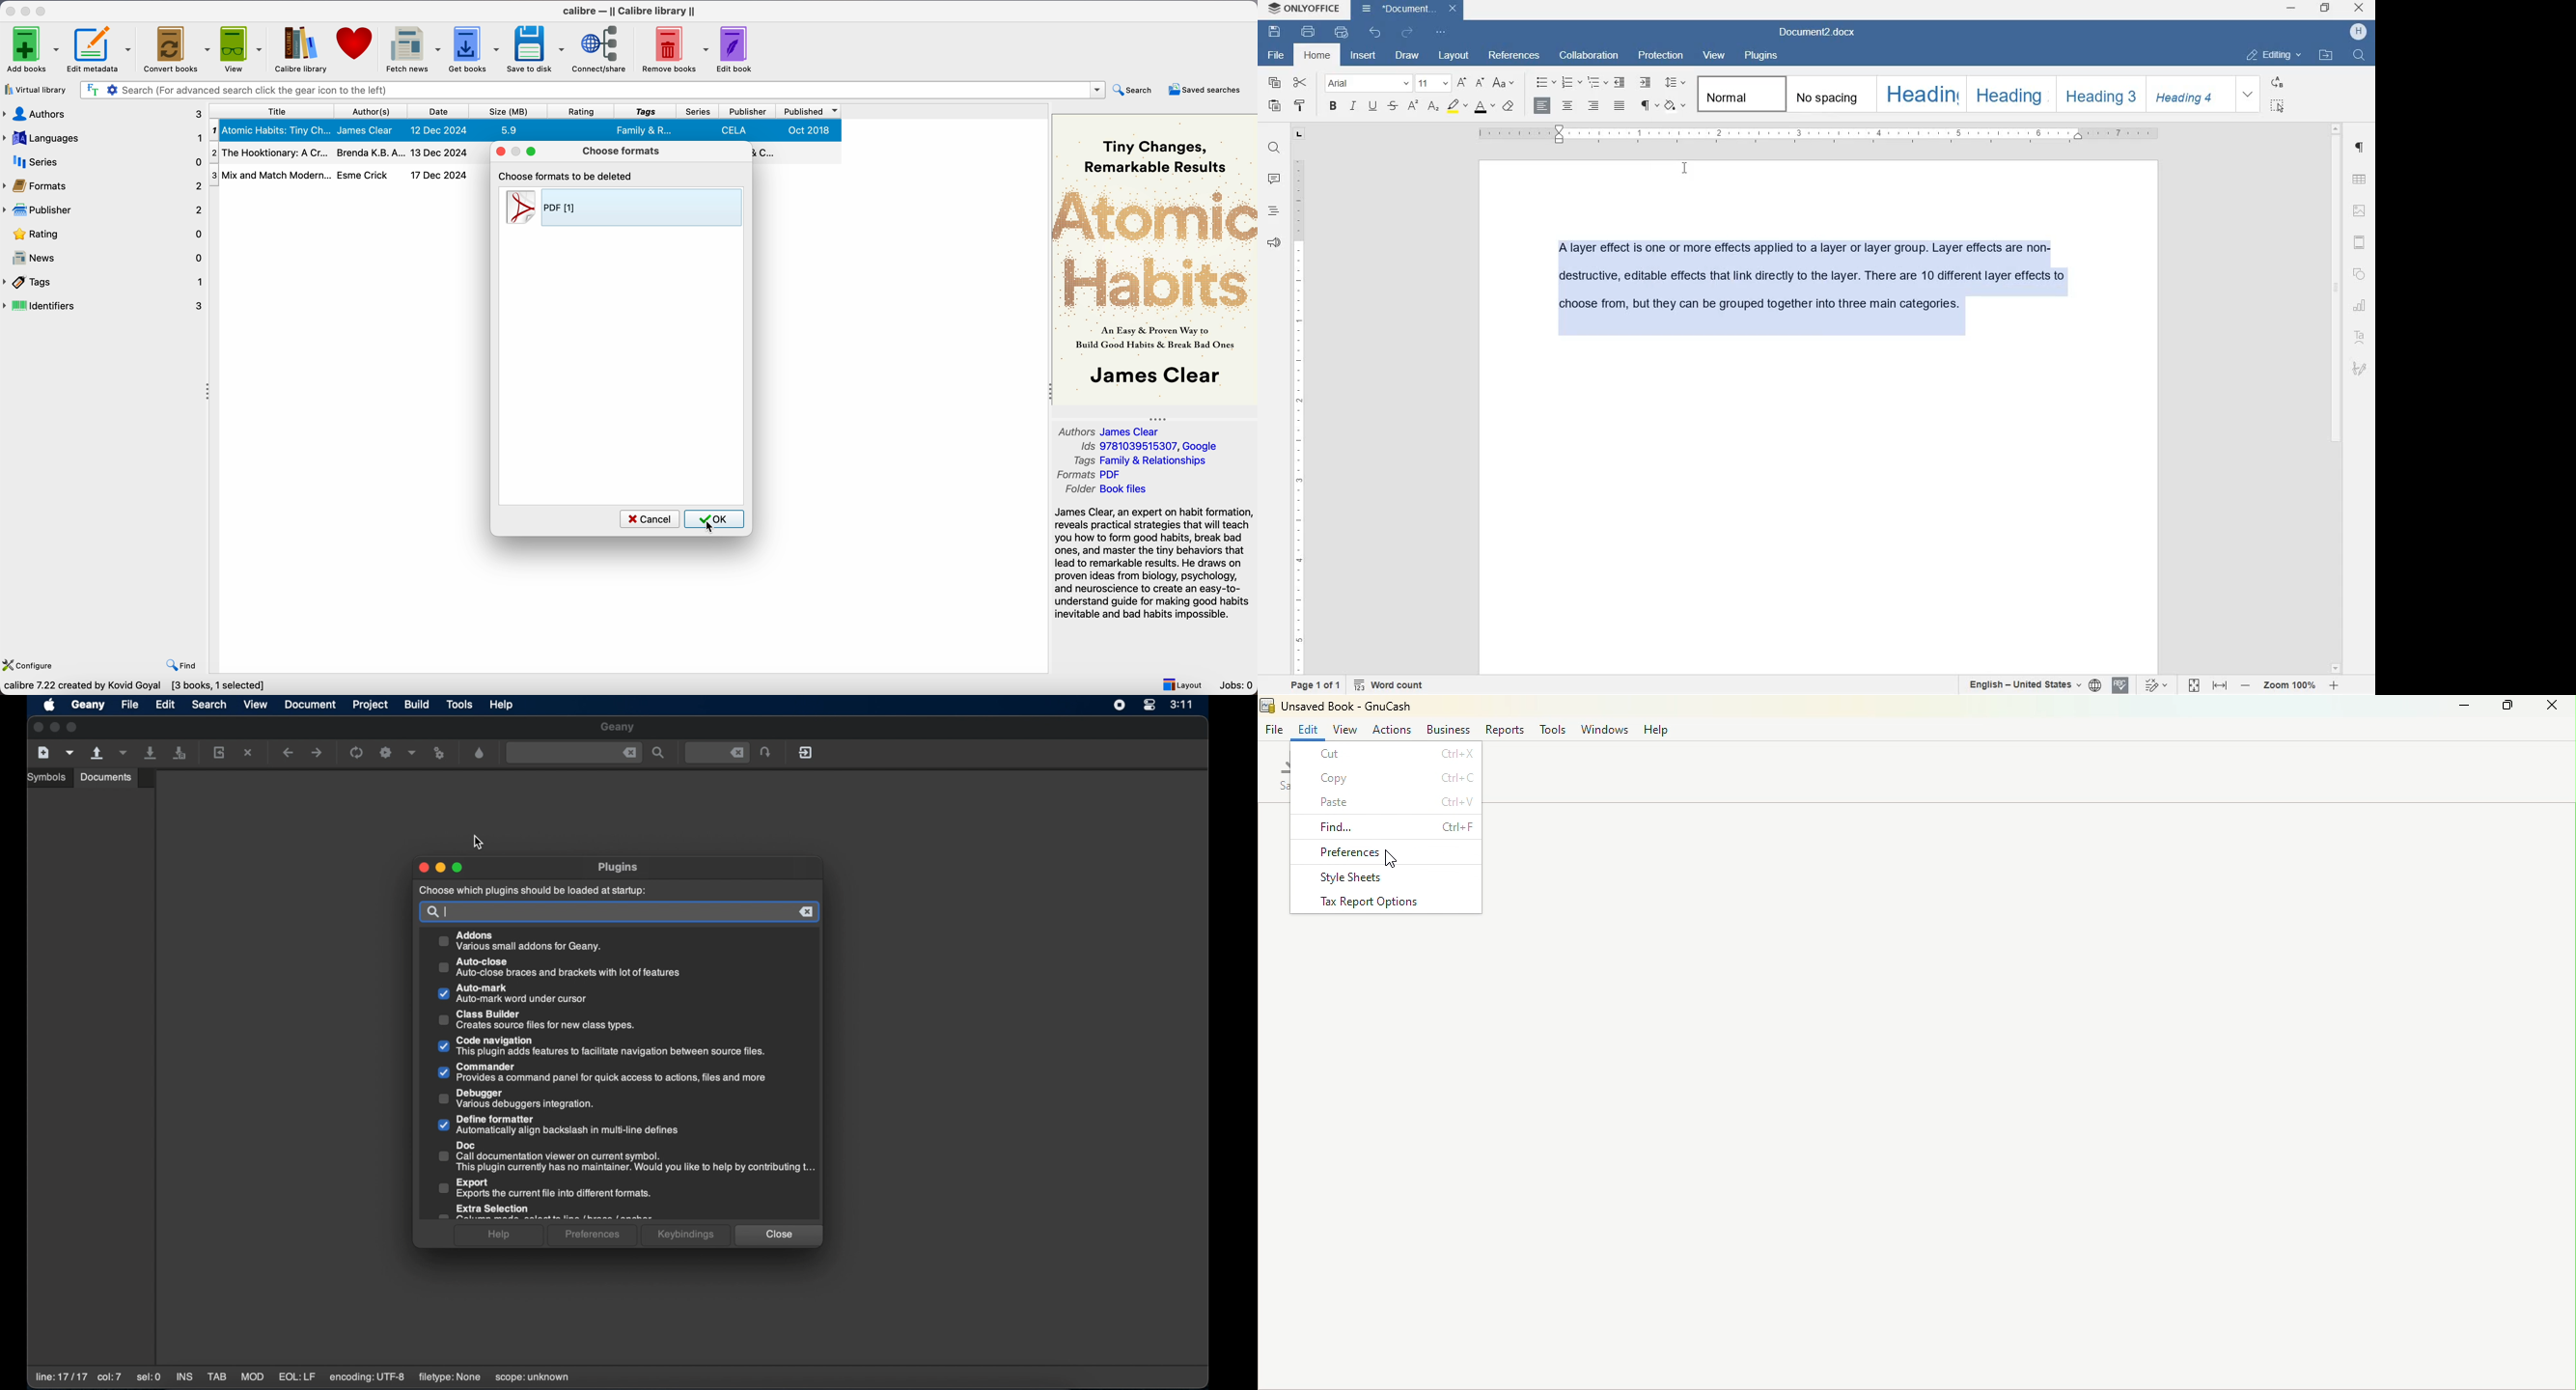  What do you see at coordinates (1137, 461) in the screenshot?
I see `Tags Family & Relationships` at bounding box center [1137, 461].